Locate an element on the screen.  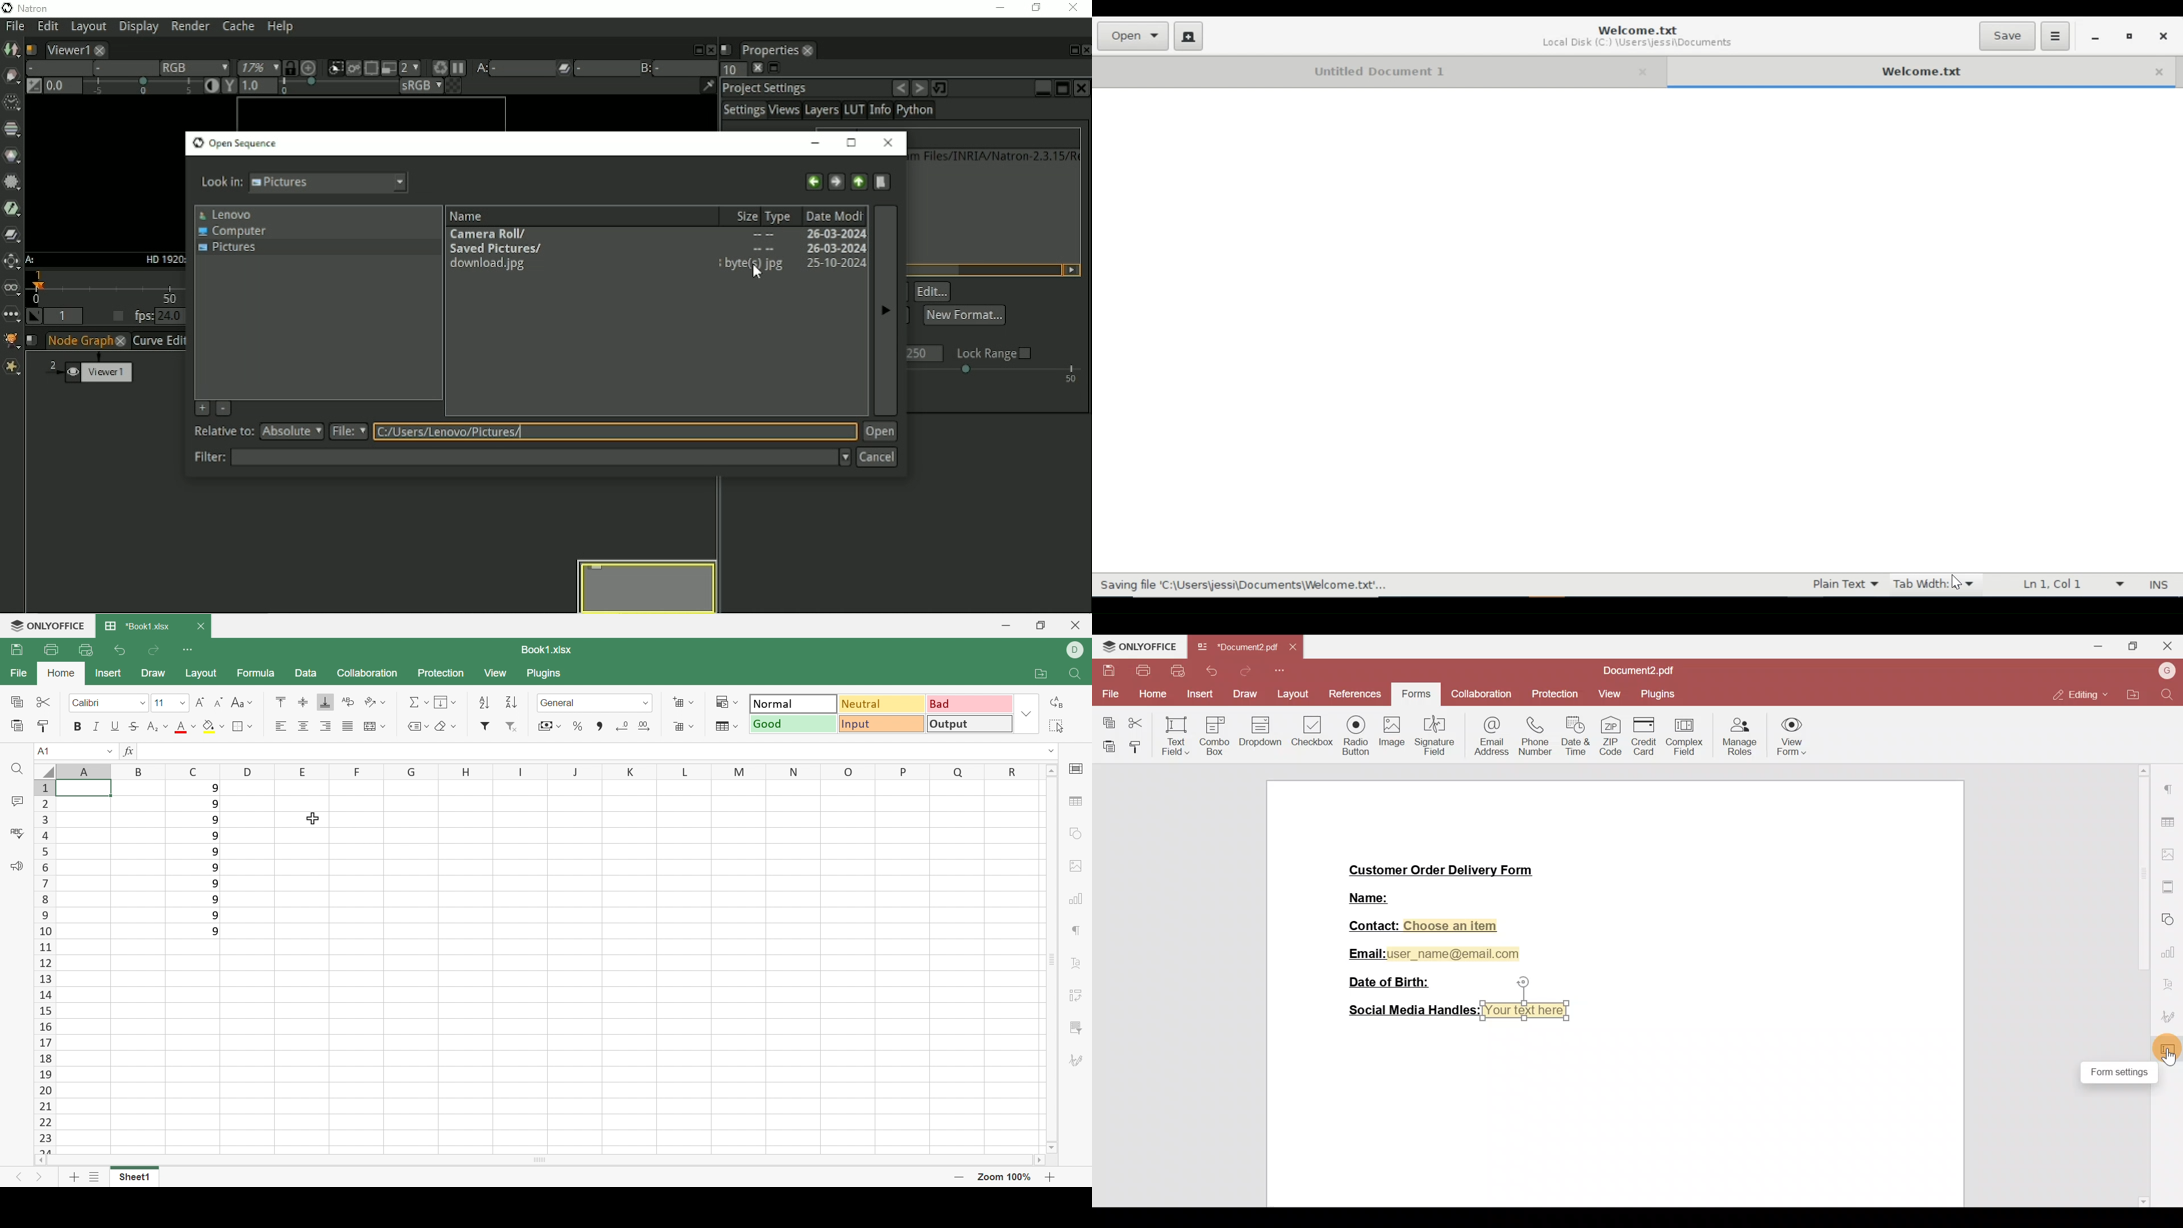
Feedback & Support is located at coordinates (16, 867).